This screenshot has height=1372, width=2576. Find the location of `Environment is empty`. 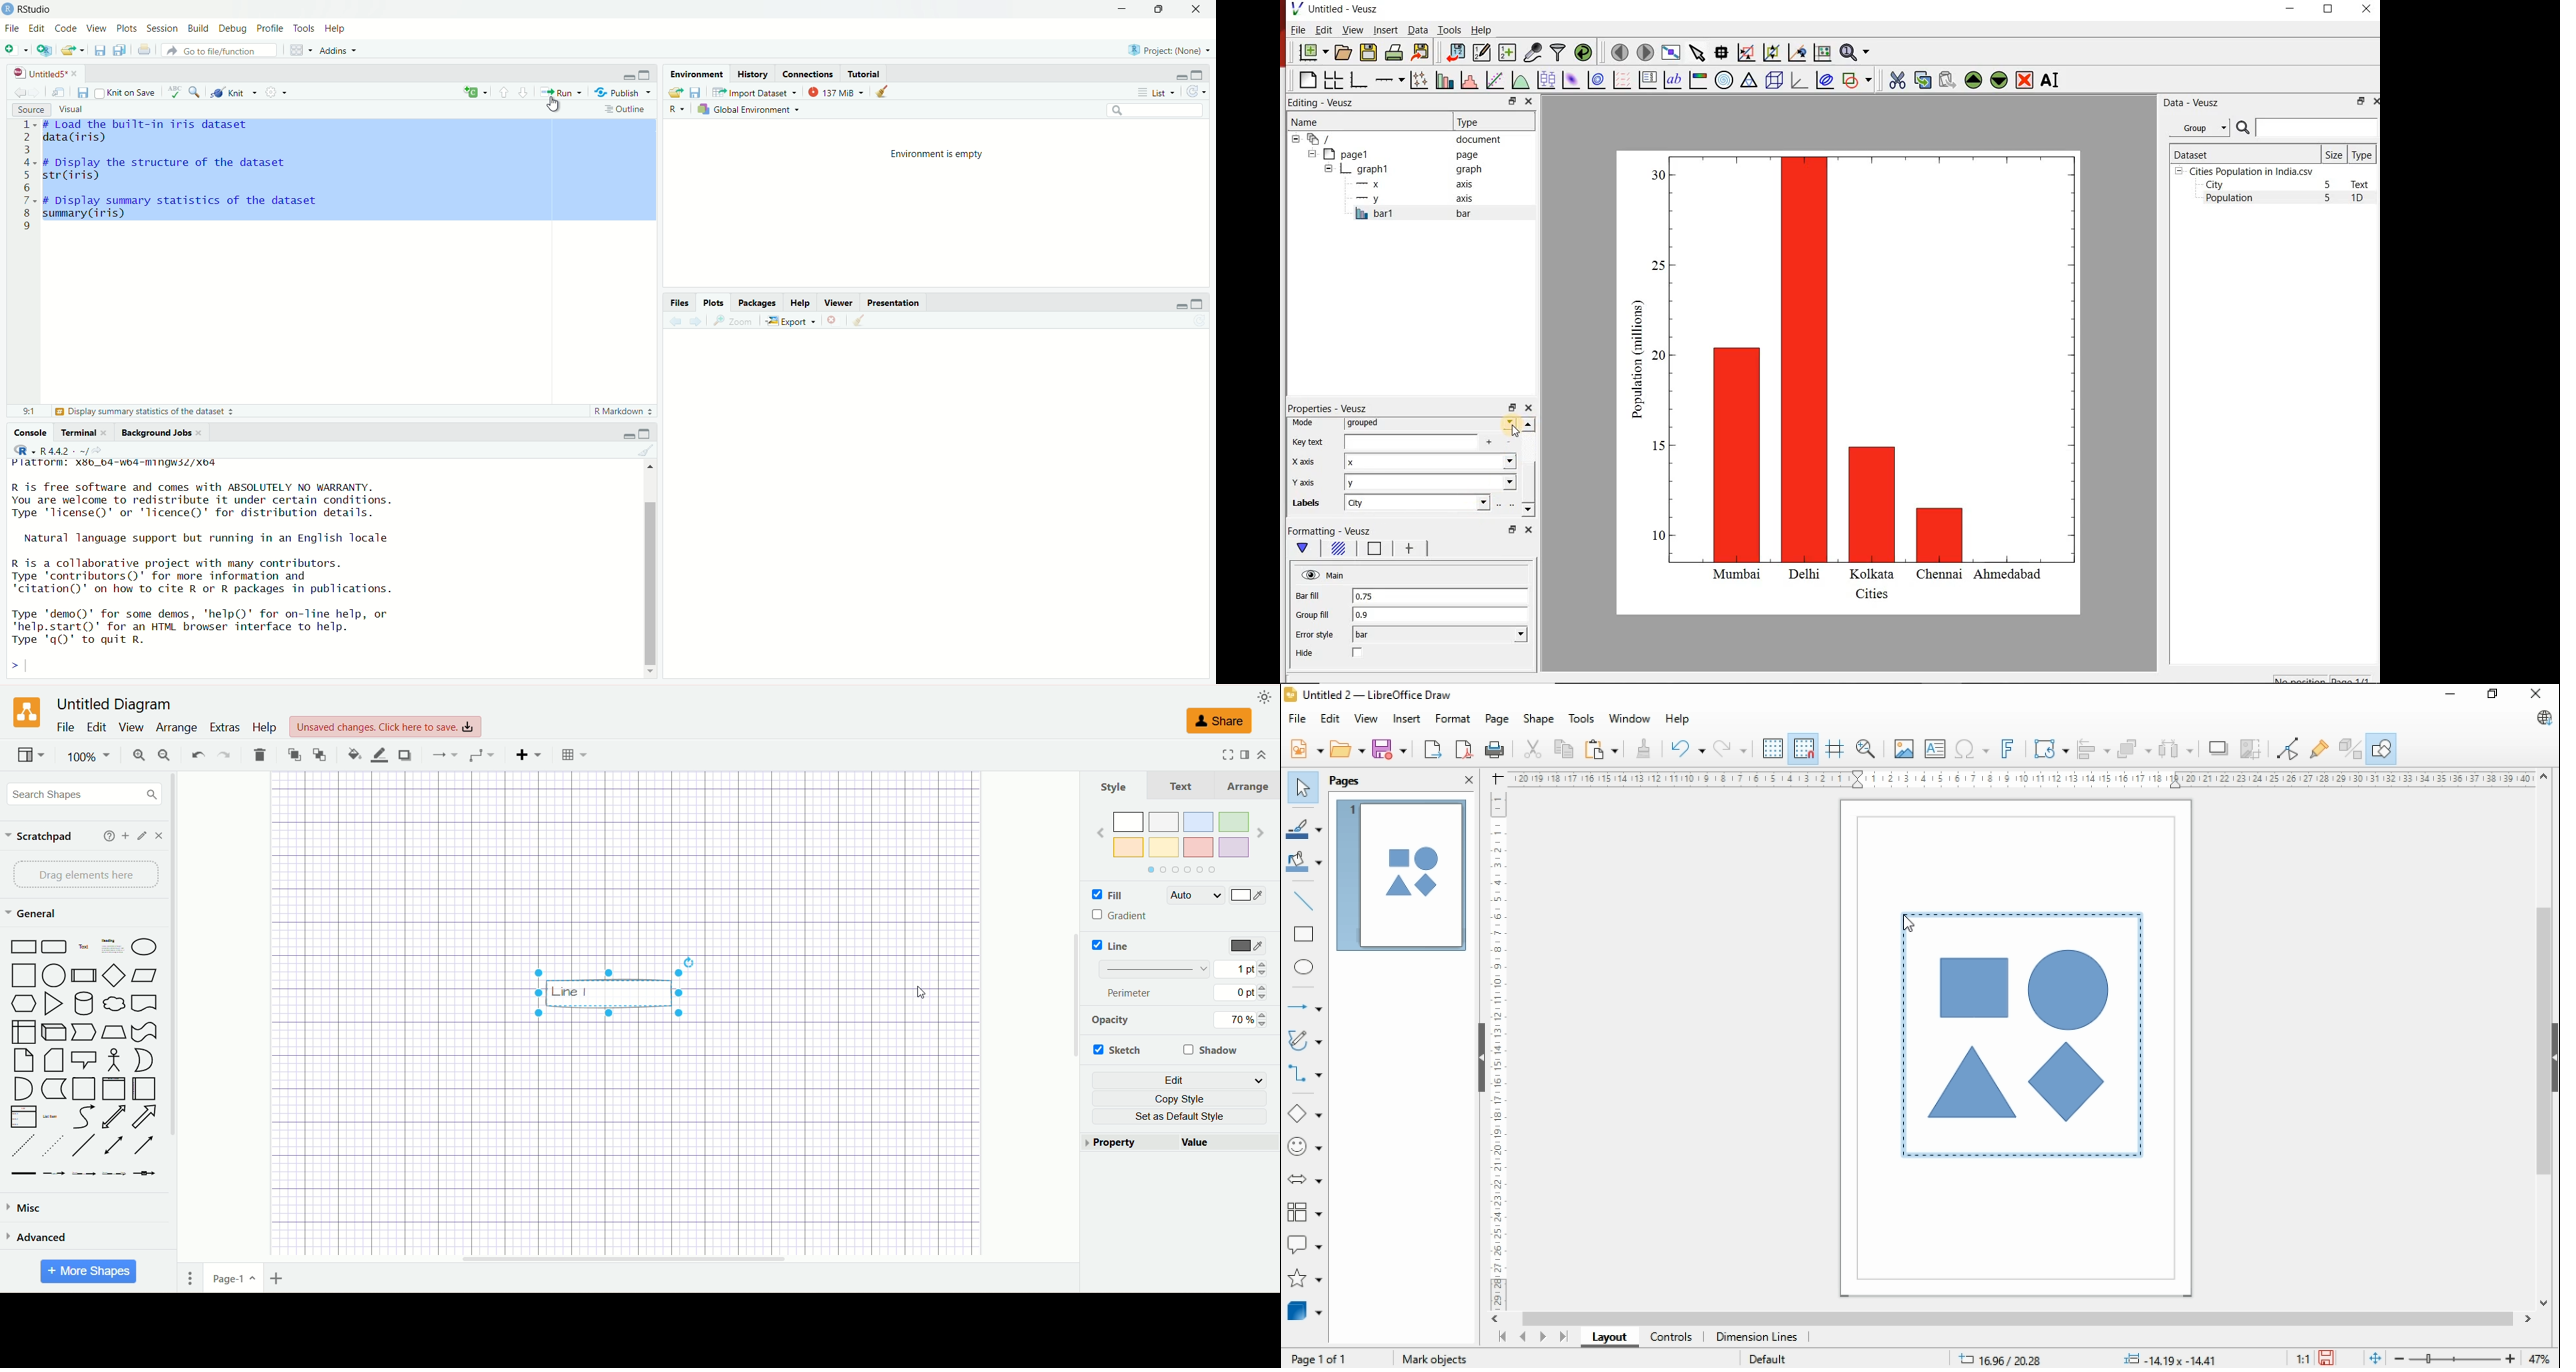

Environment is empty is located at coordinates (937, 155).